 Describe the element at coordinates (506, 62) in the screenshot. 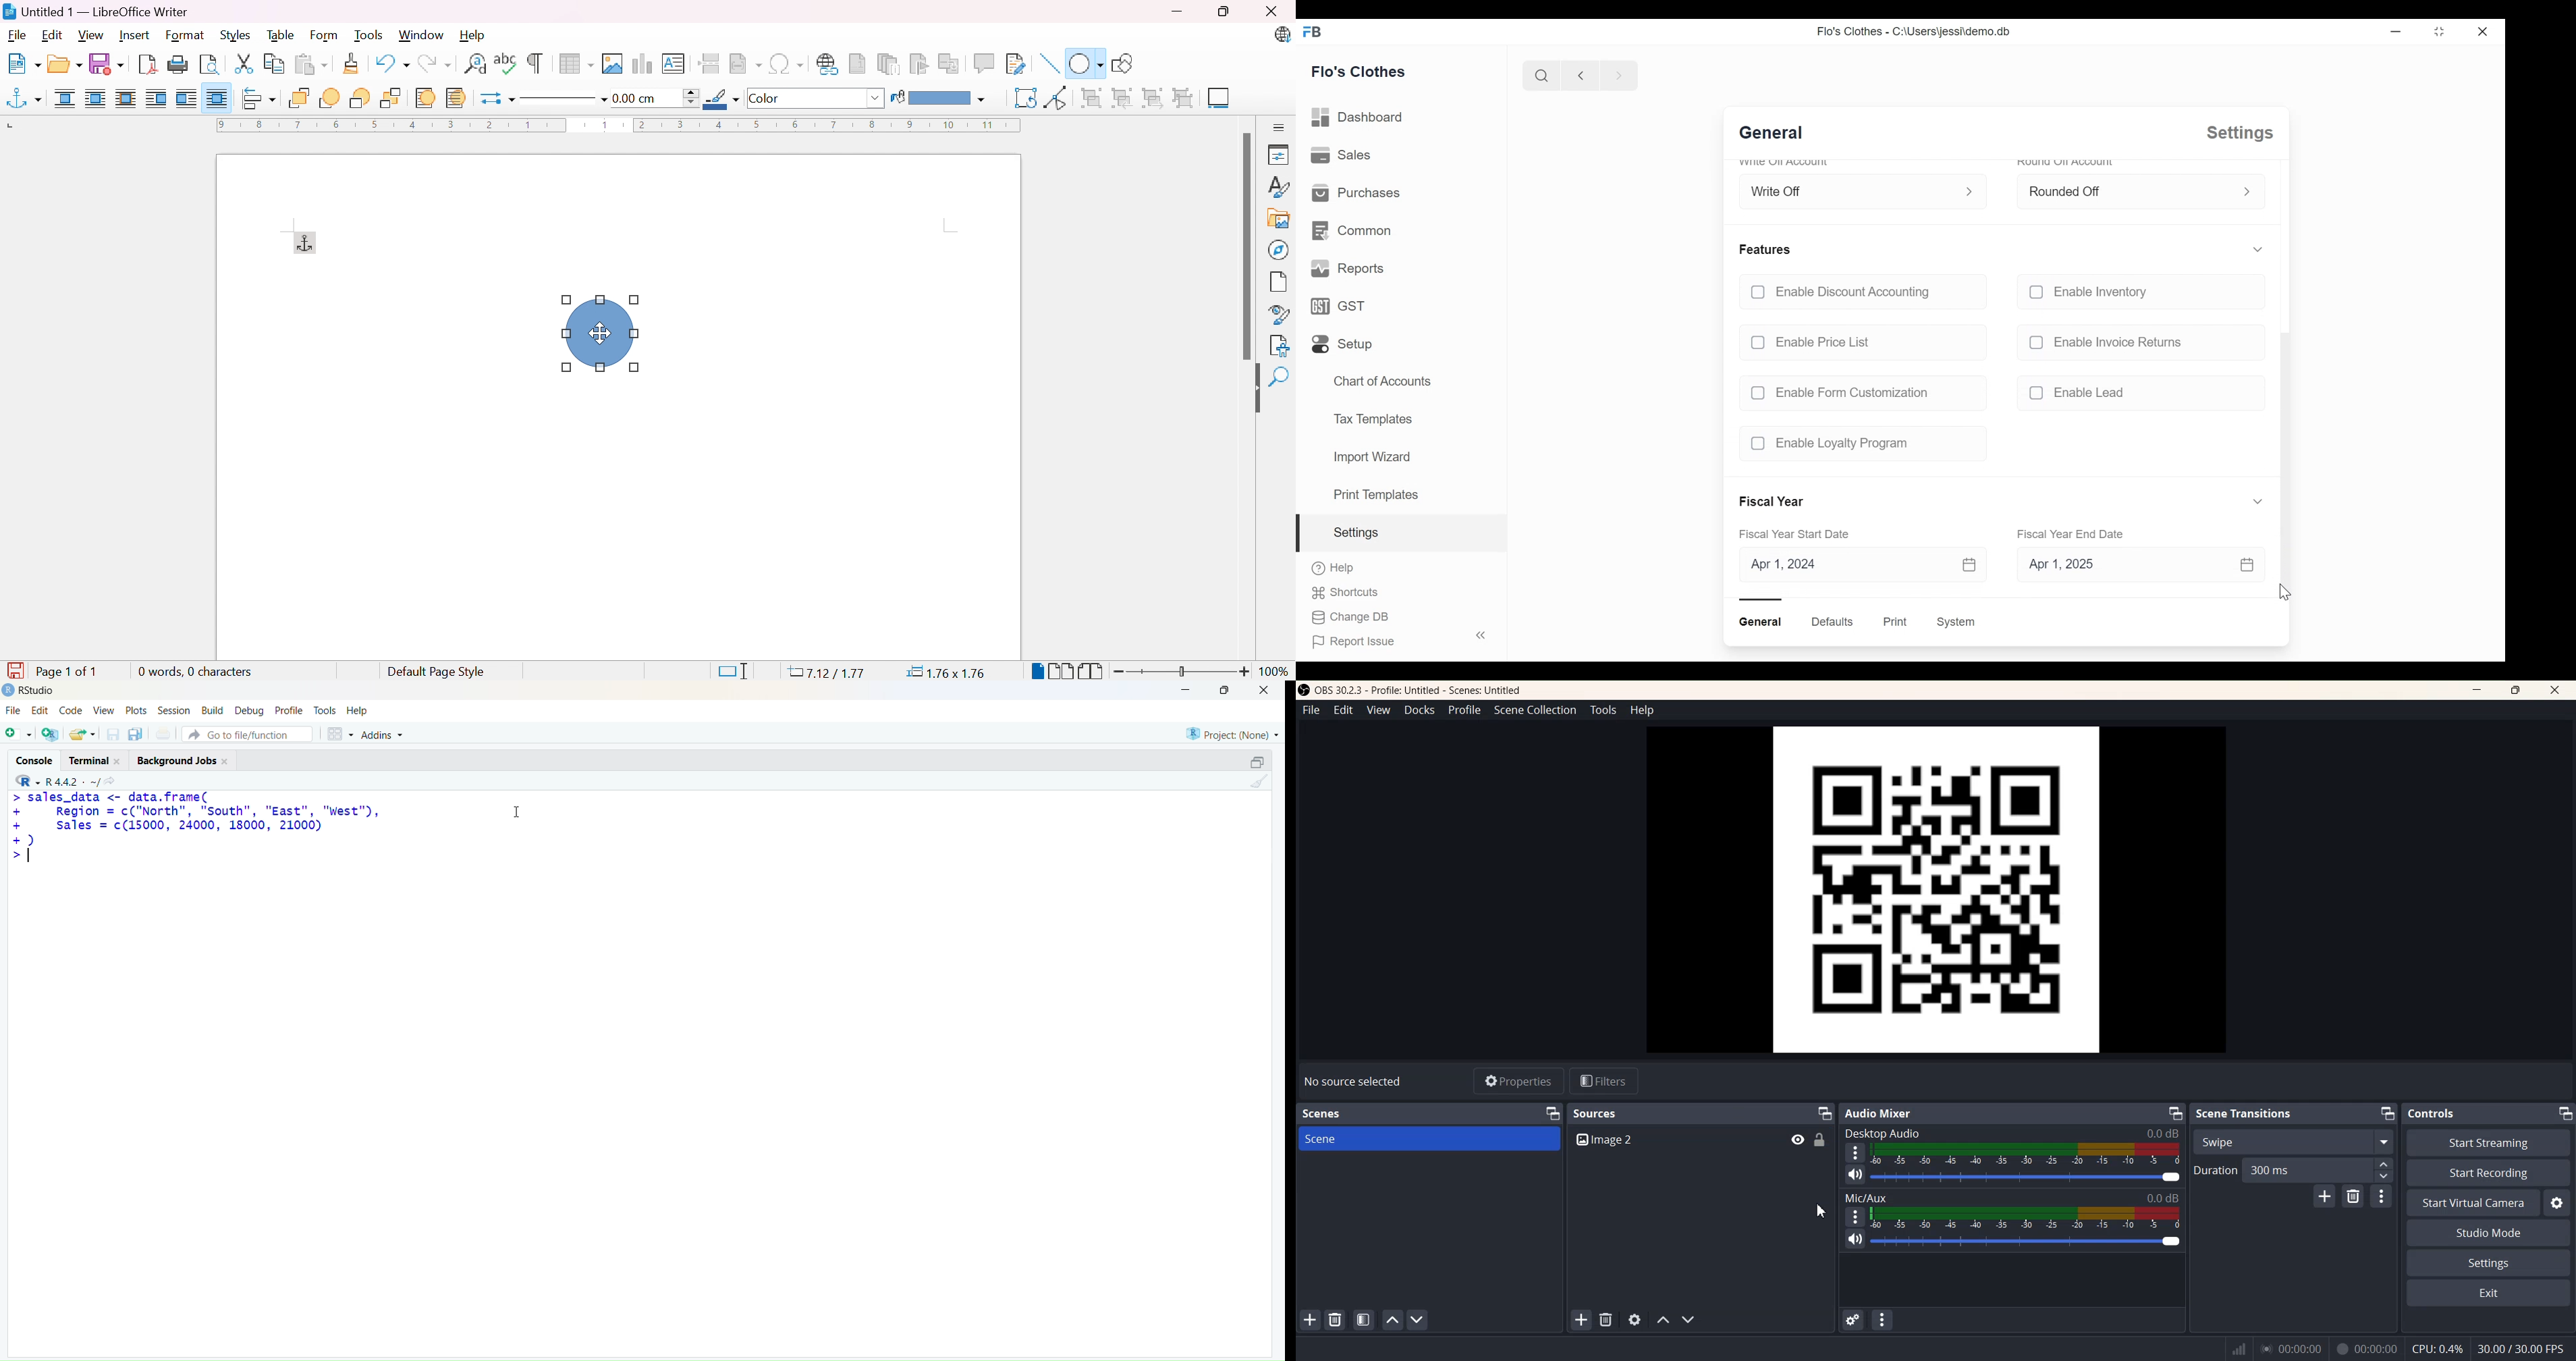

I see `Check spelling` at that location.